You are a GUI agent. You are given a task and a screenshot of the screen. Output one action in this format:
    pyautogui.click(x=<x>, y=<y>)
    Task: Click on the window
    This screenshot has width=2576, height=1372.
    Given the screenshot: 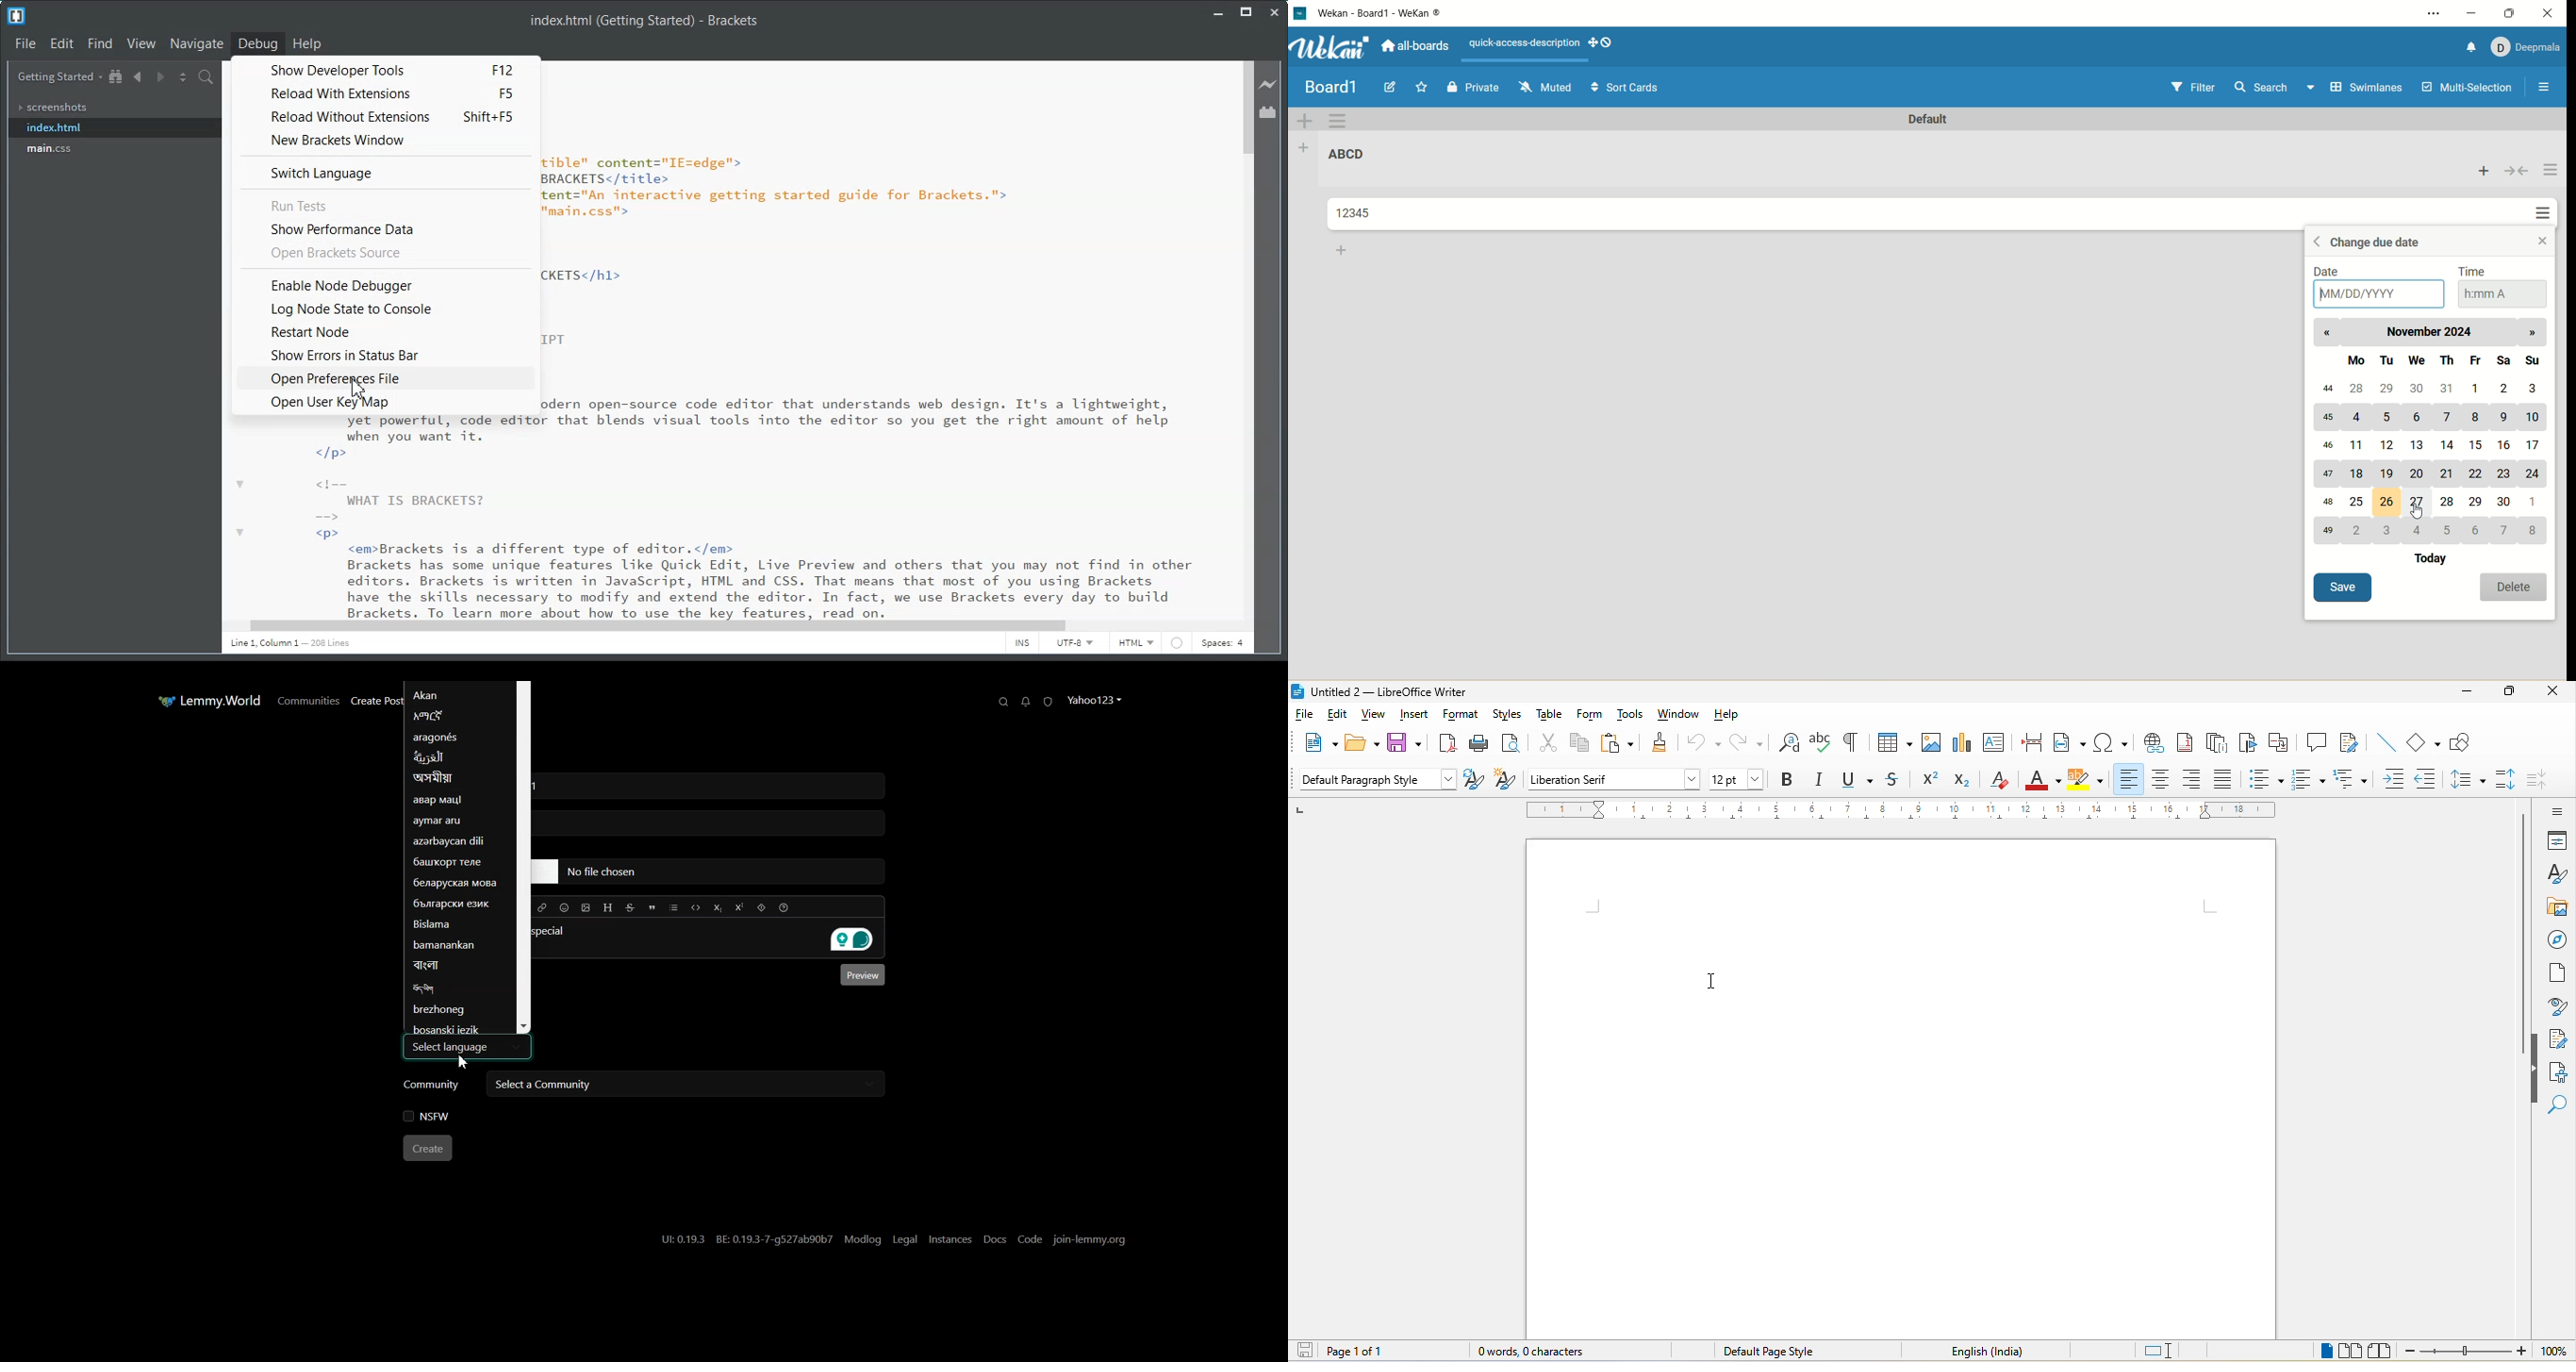 What is the action you would take?
    pyautogui.click(x=1679, y=715)
    